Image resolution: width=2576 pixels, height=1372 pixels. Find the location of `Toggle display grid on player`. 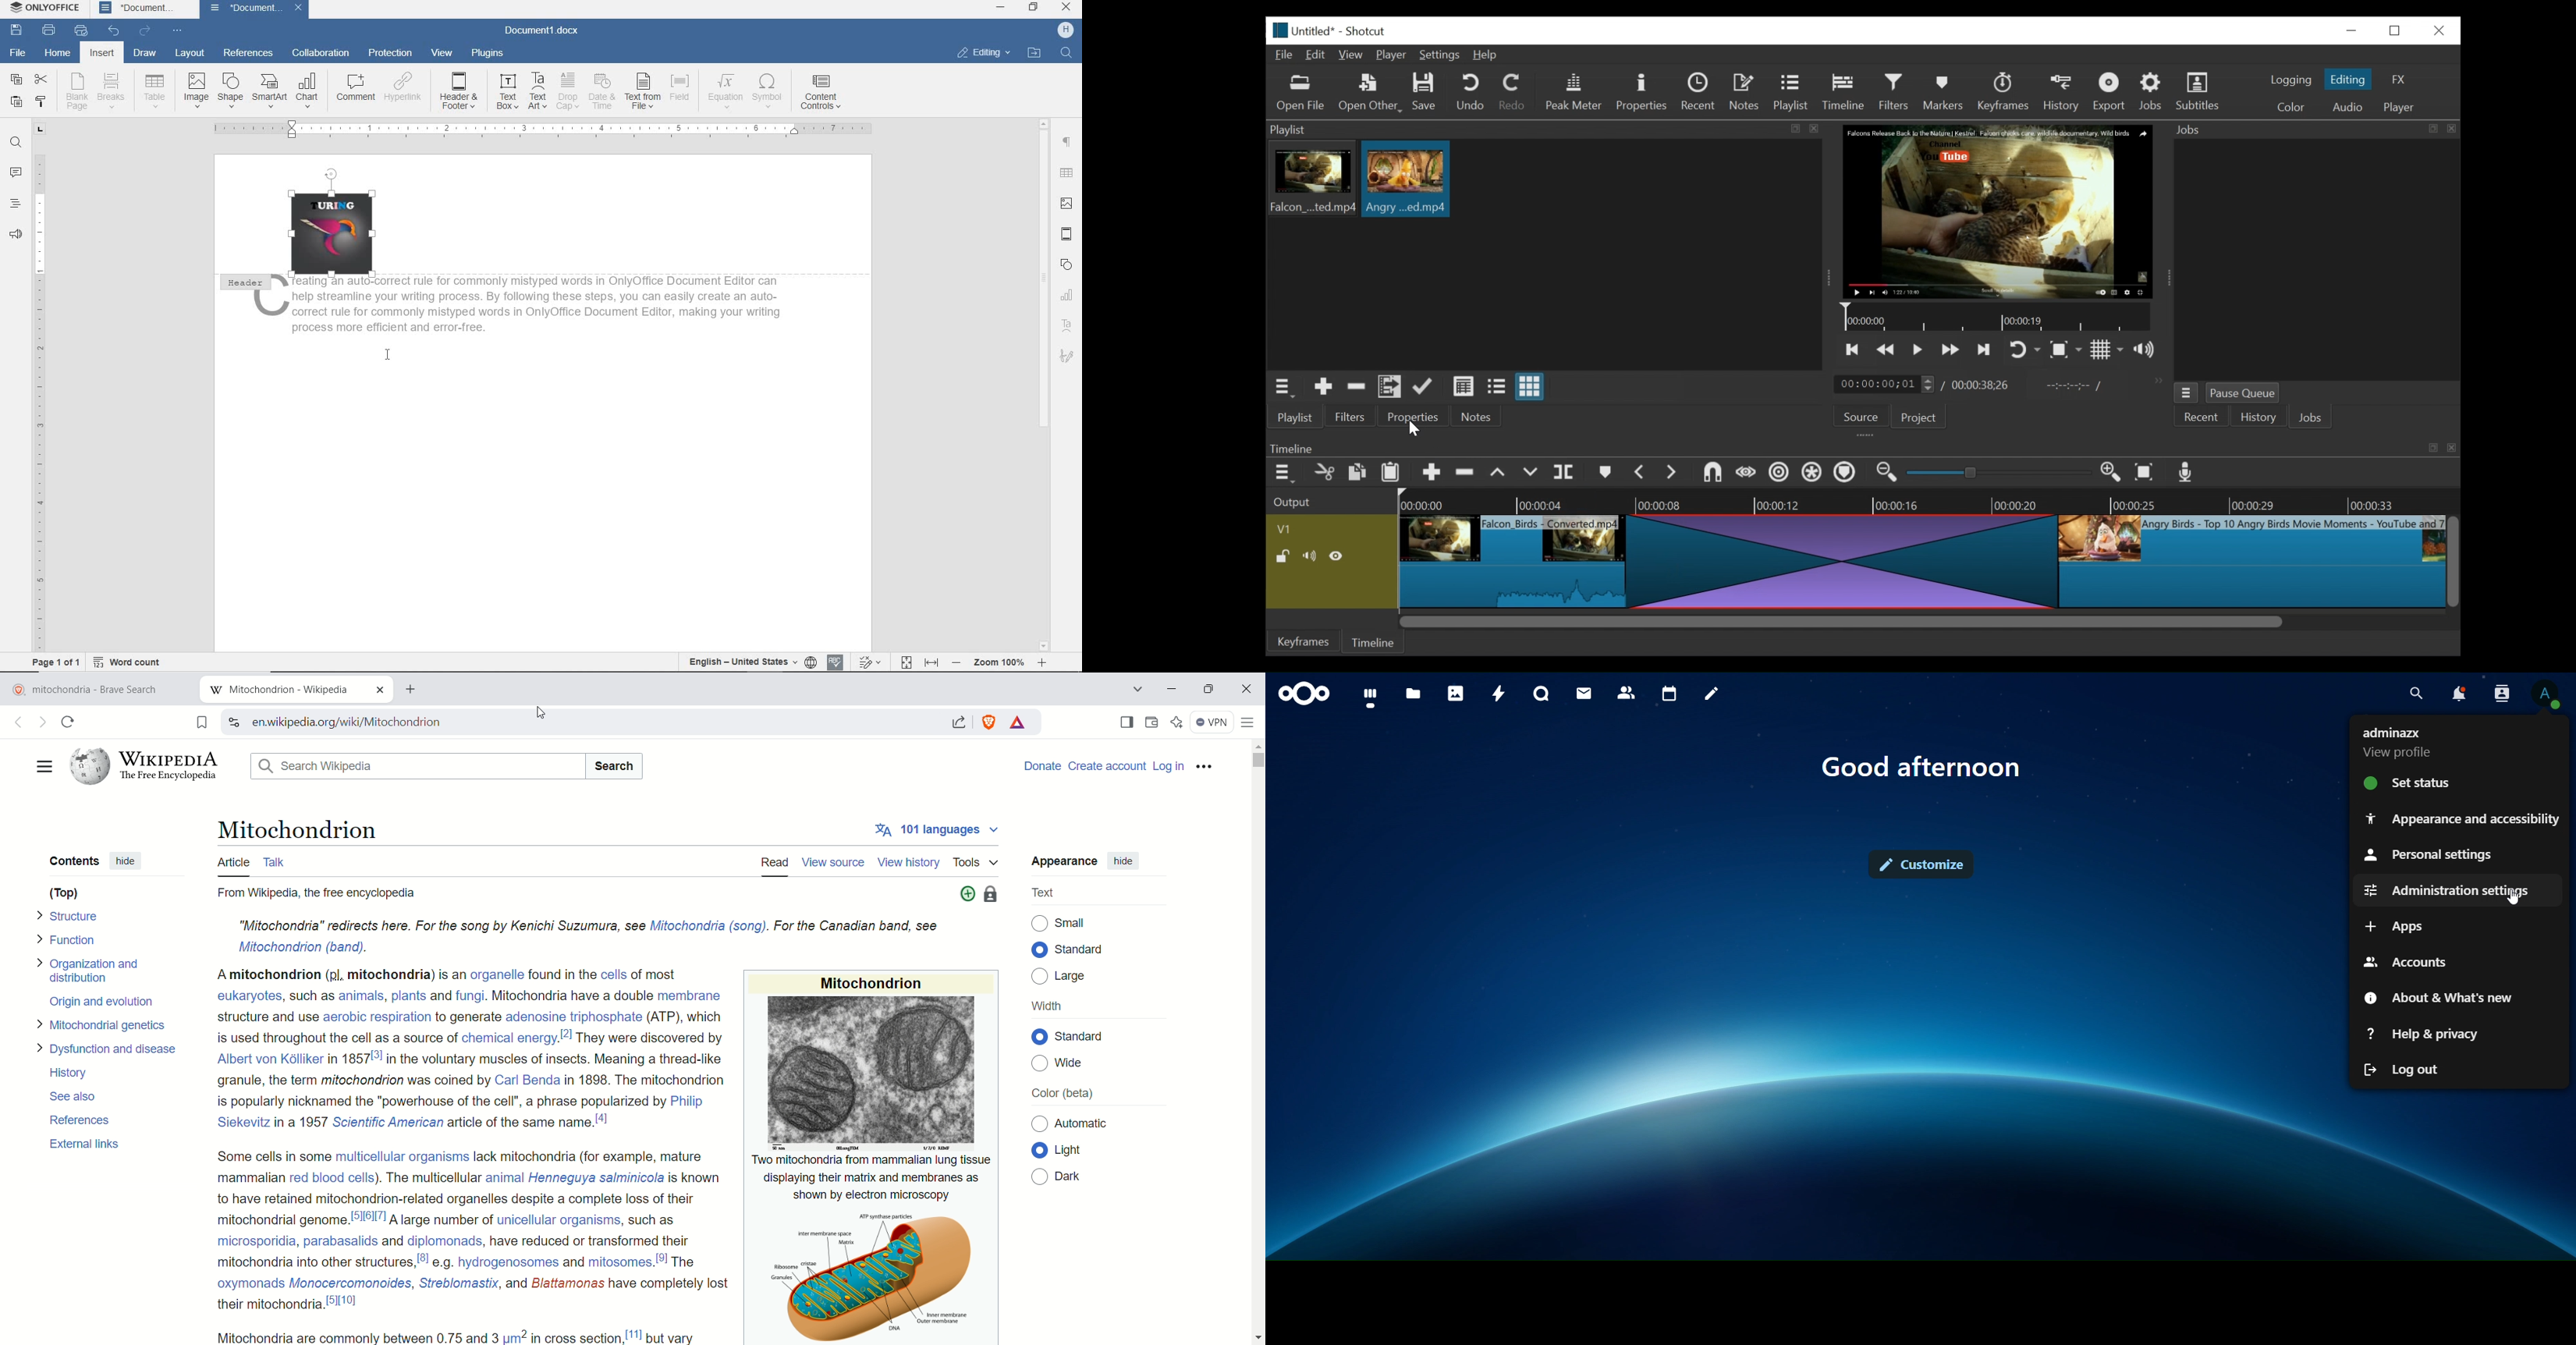

Toggle display grid on player is located at coordinates (2107, 349).